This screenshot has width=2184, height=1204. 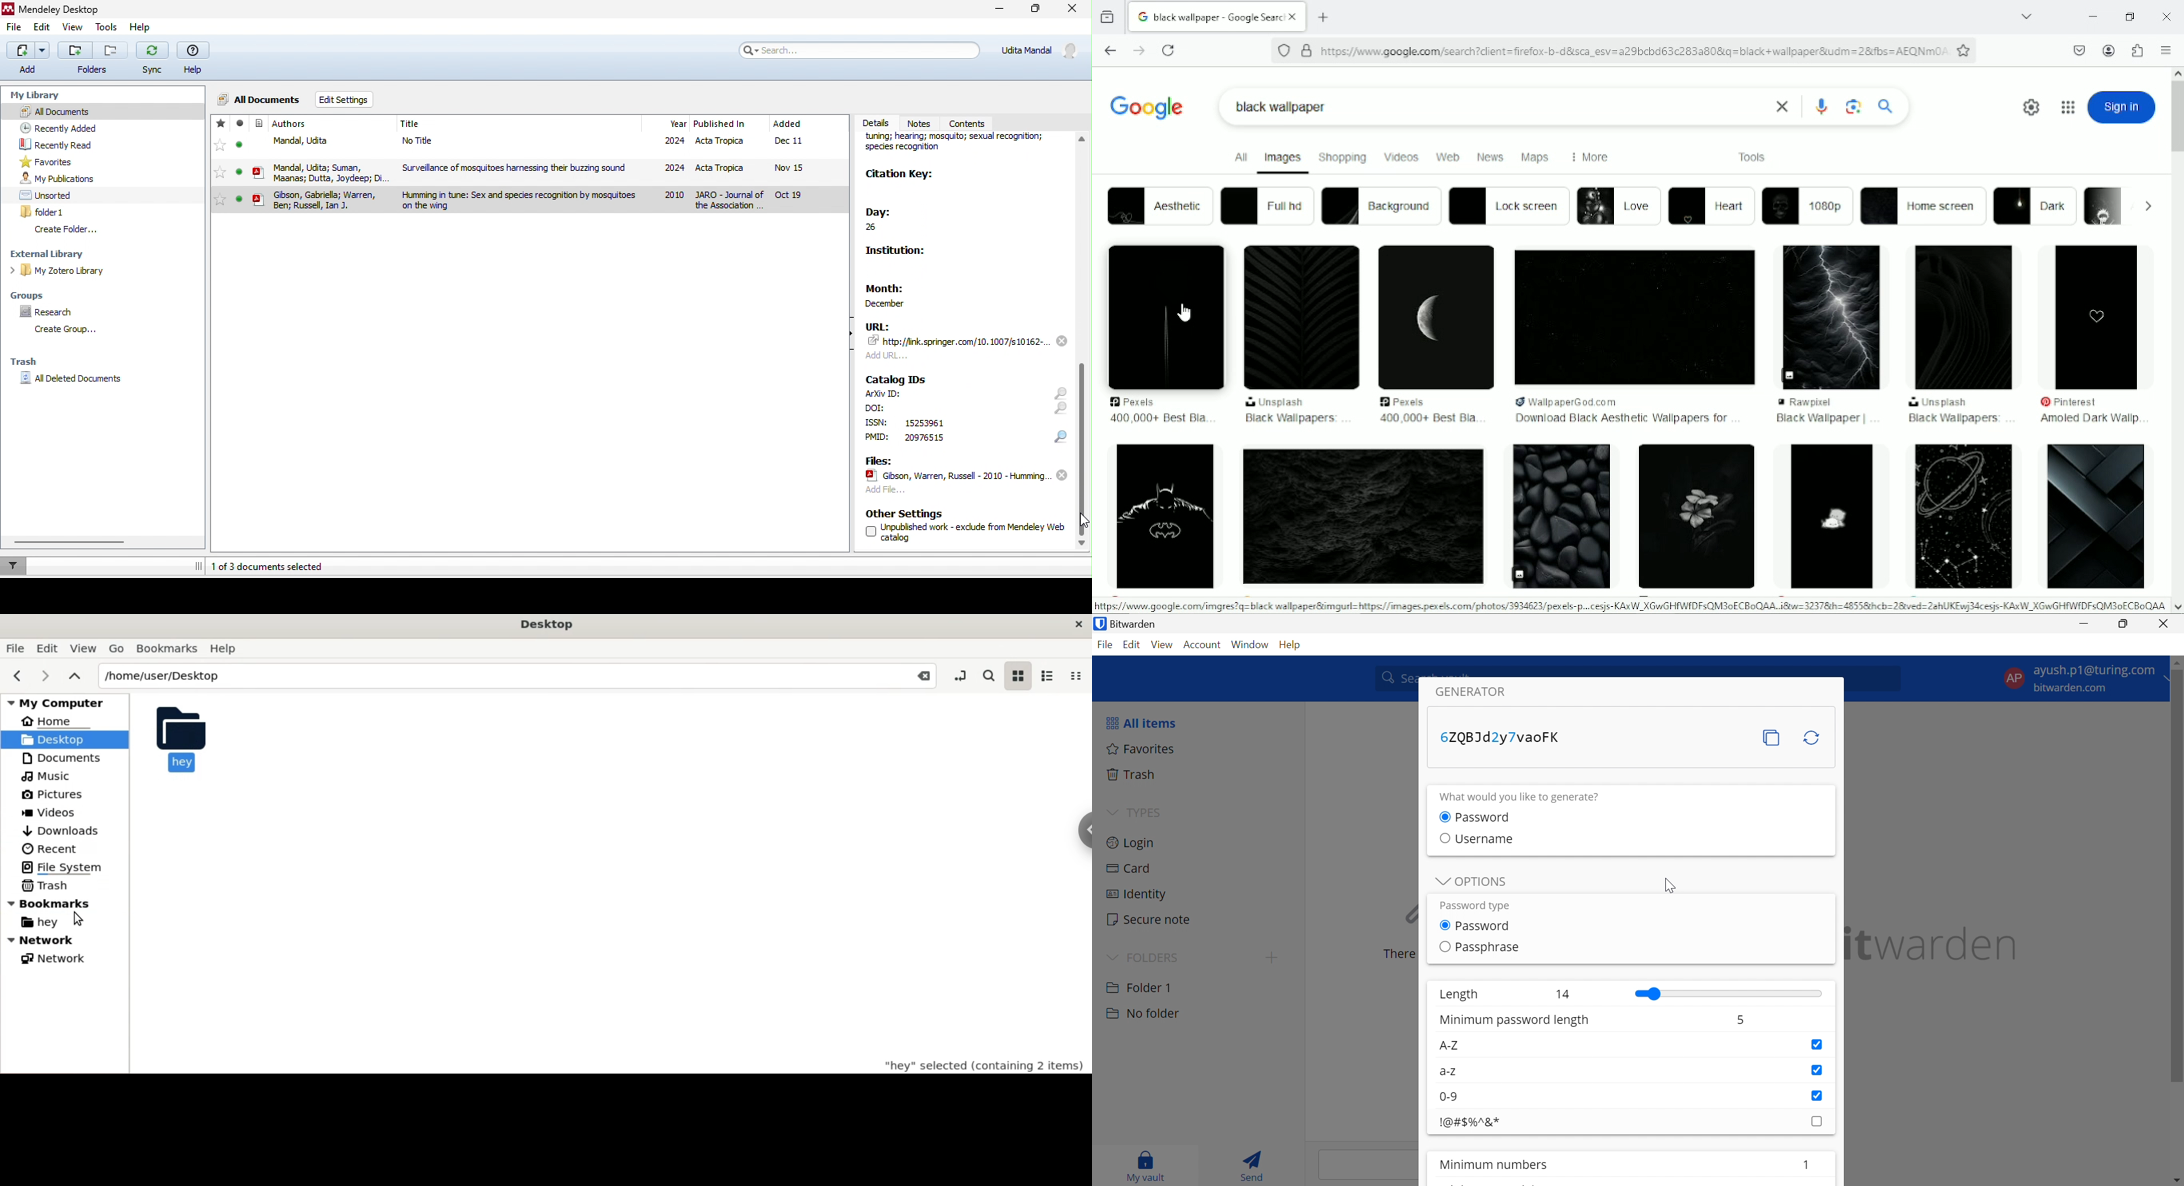 What do you see at coordinates (58, 179) in the screenshot?
I see `my publication` at bounding box center [58, 179].